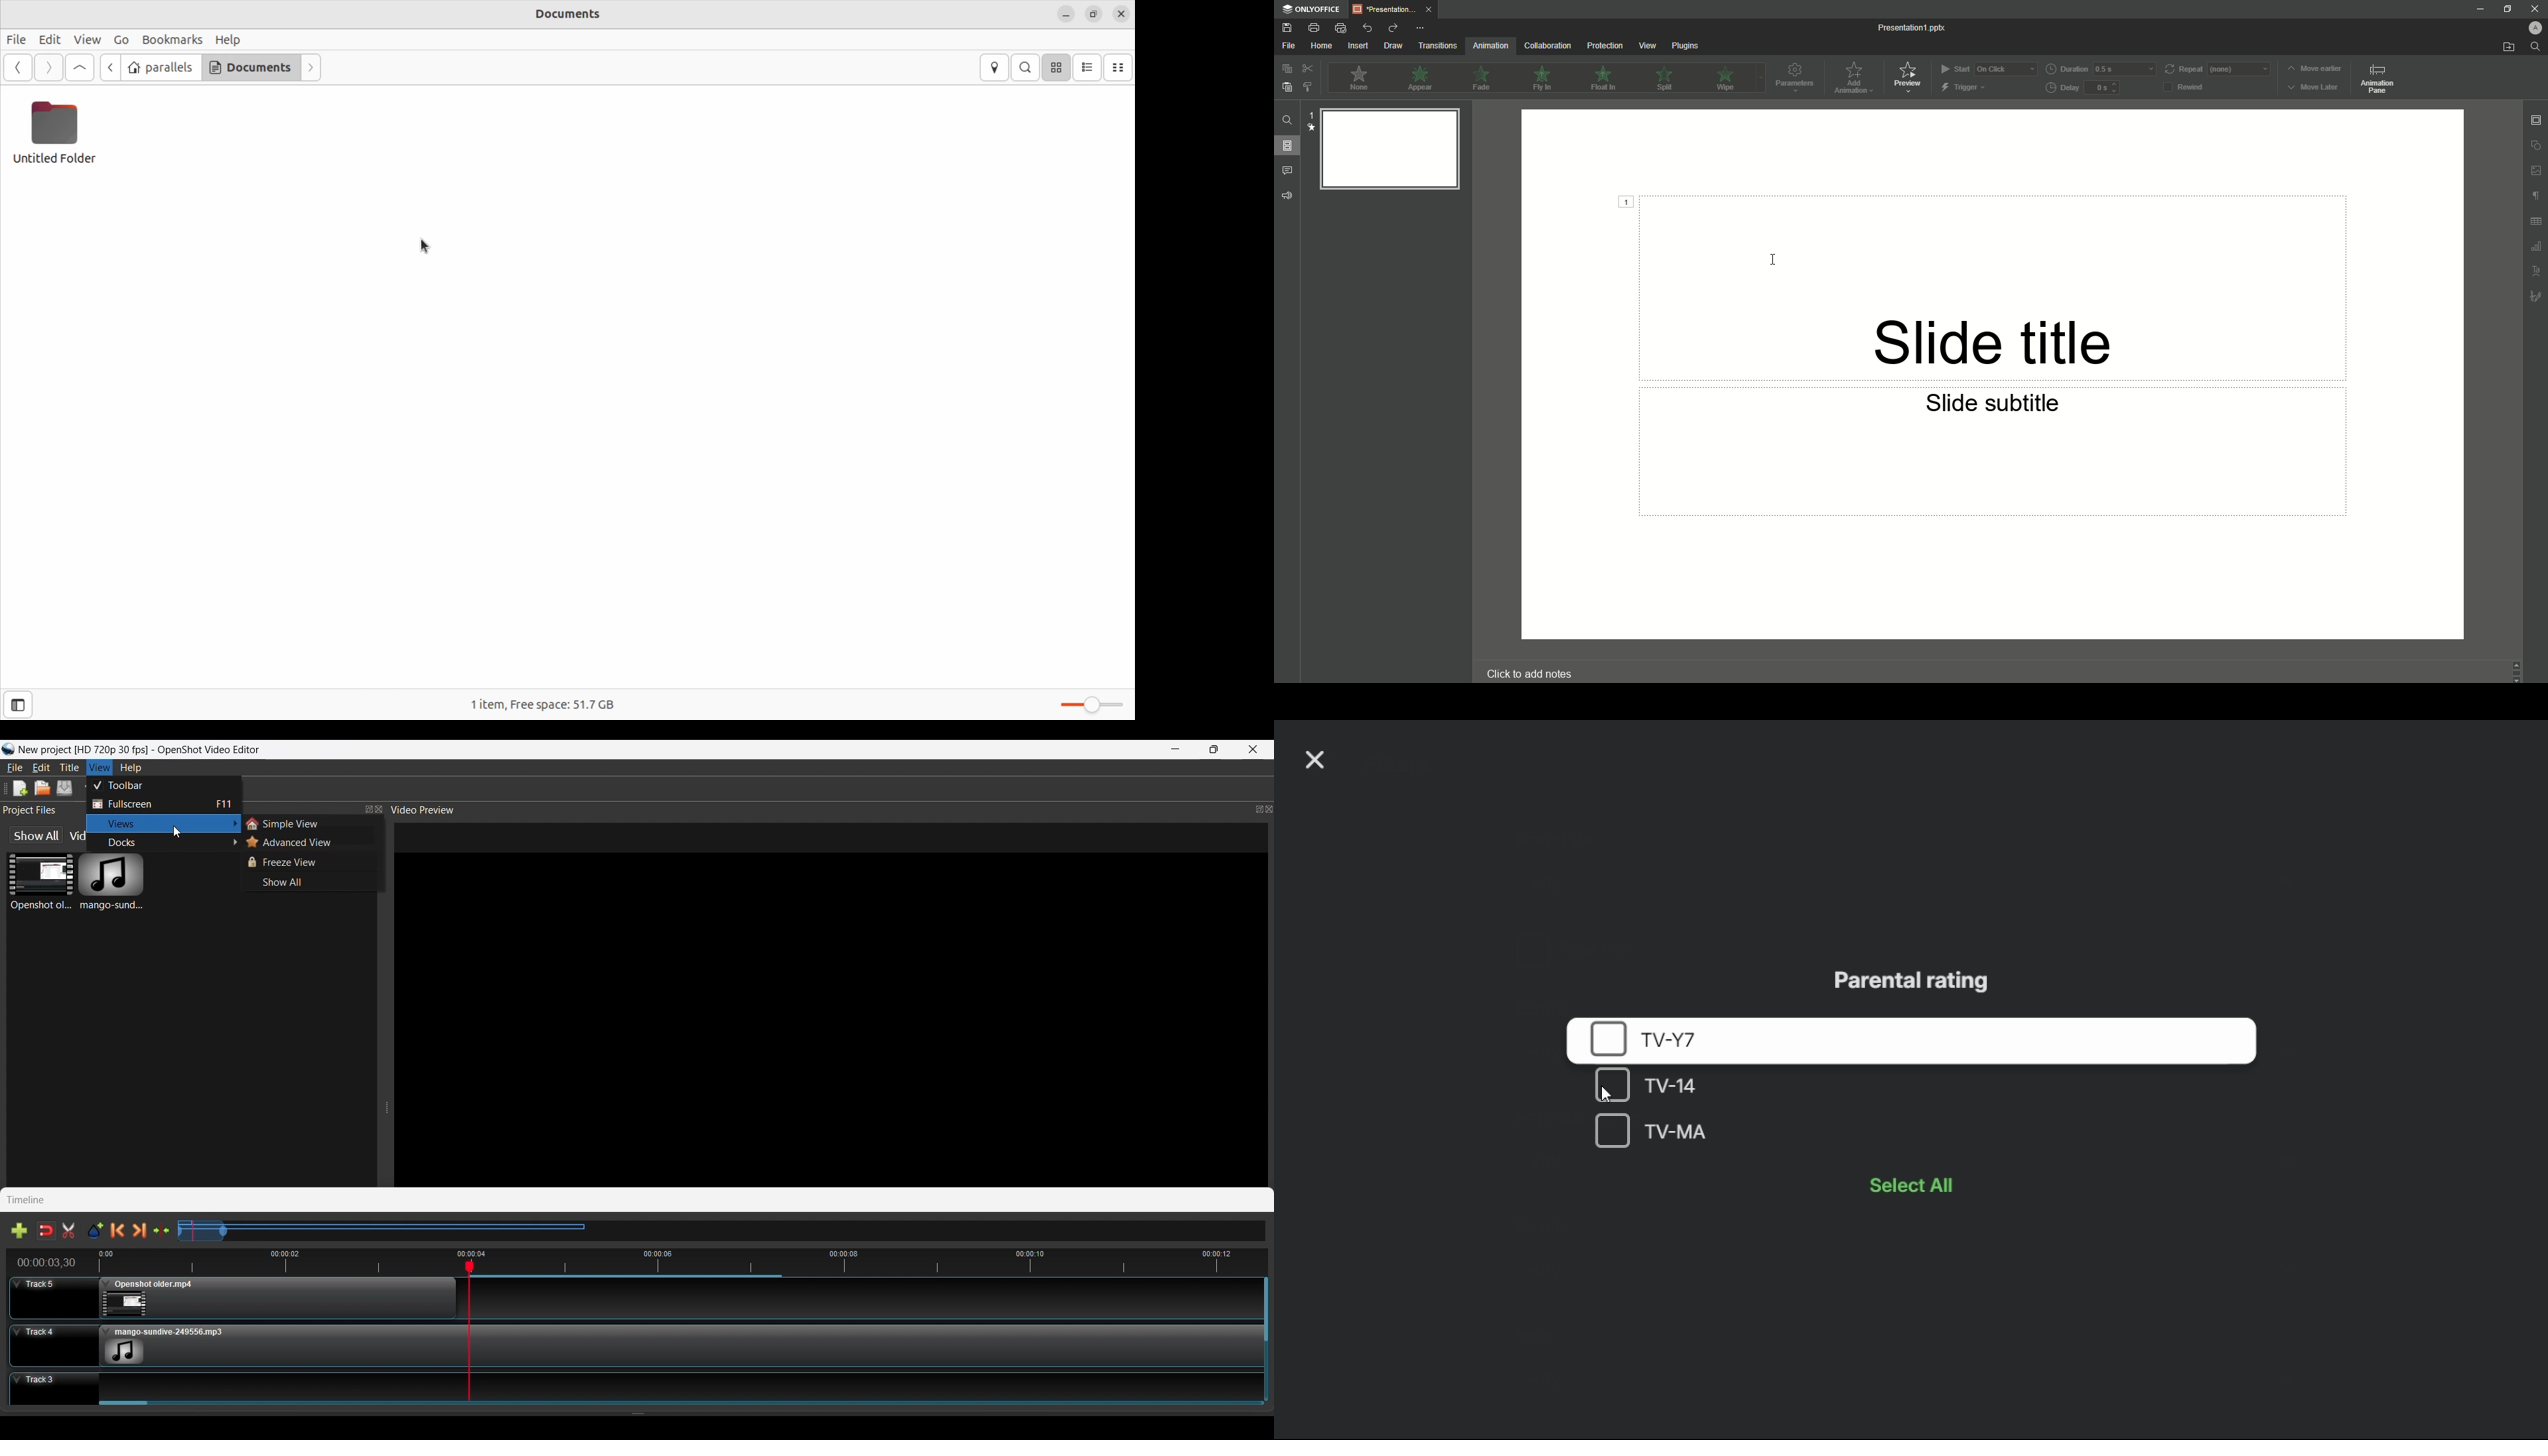 The image size is (2548, 1456). Describe the element at coordinates (1397, 11) in the screenshot. I see `Tab 1` at that location.